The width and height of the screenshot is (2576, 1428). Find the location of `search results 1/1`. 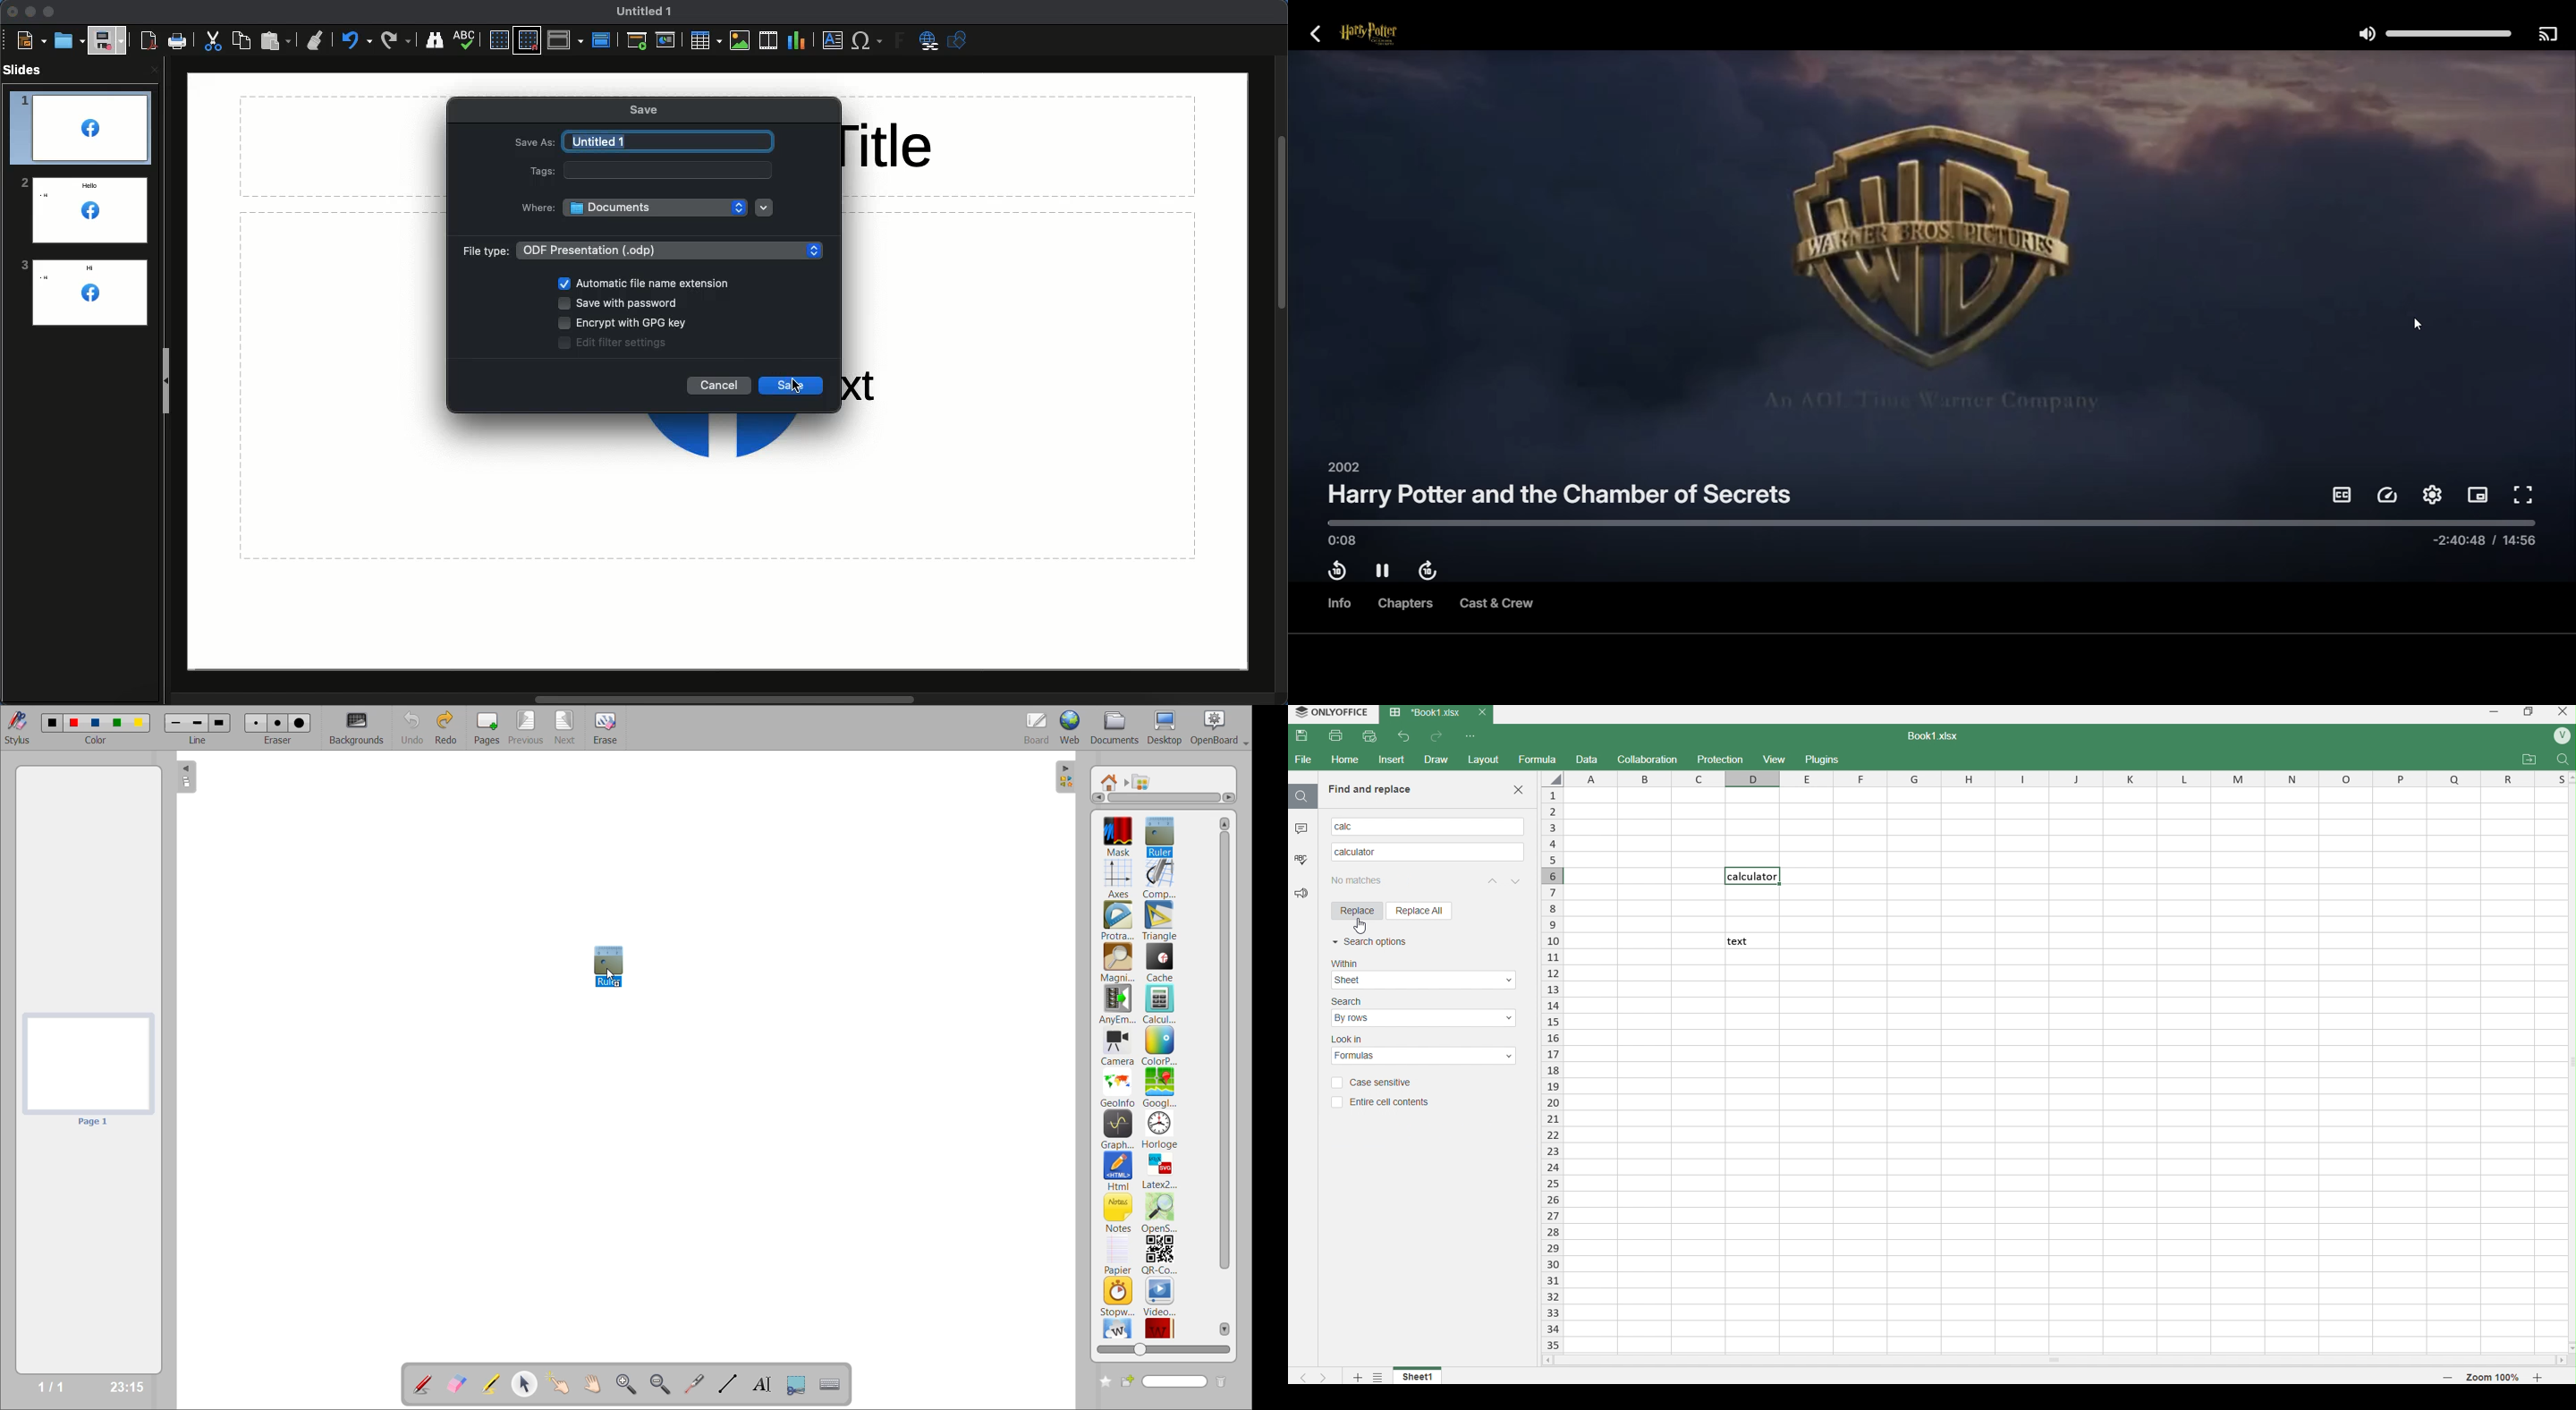

search results 1/1 is located at coordinates (1374, 881).